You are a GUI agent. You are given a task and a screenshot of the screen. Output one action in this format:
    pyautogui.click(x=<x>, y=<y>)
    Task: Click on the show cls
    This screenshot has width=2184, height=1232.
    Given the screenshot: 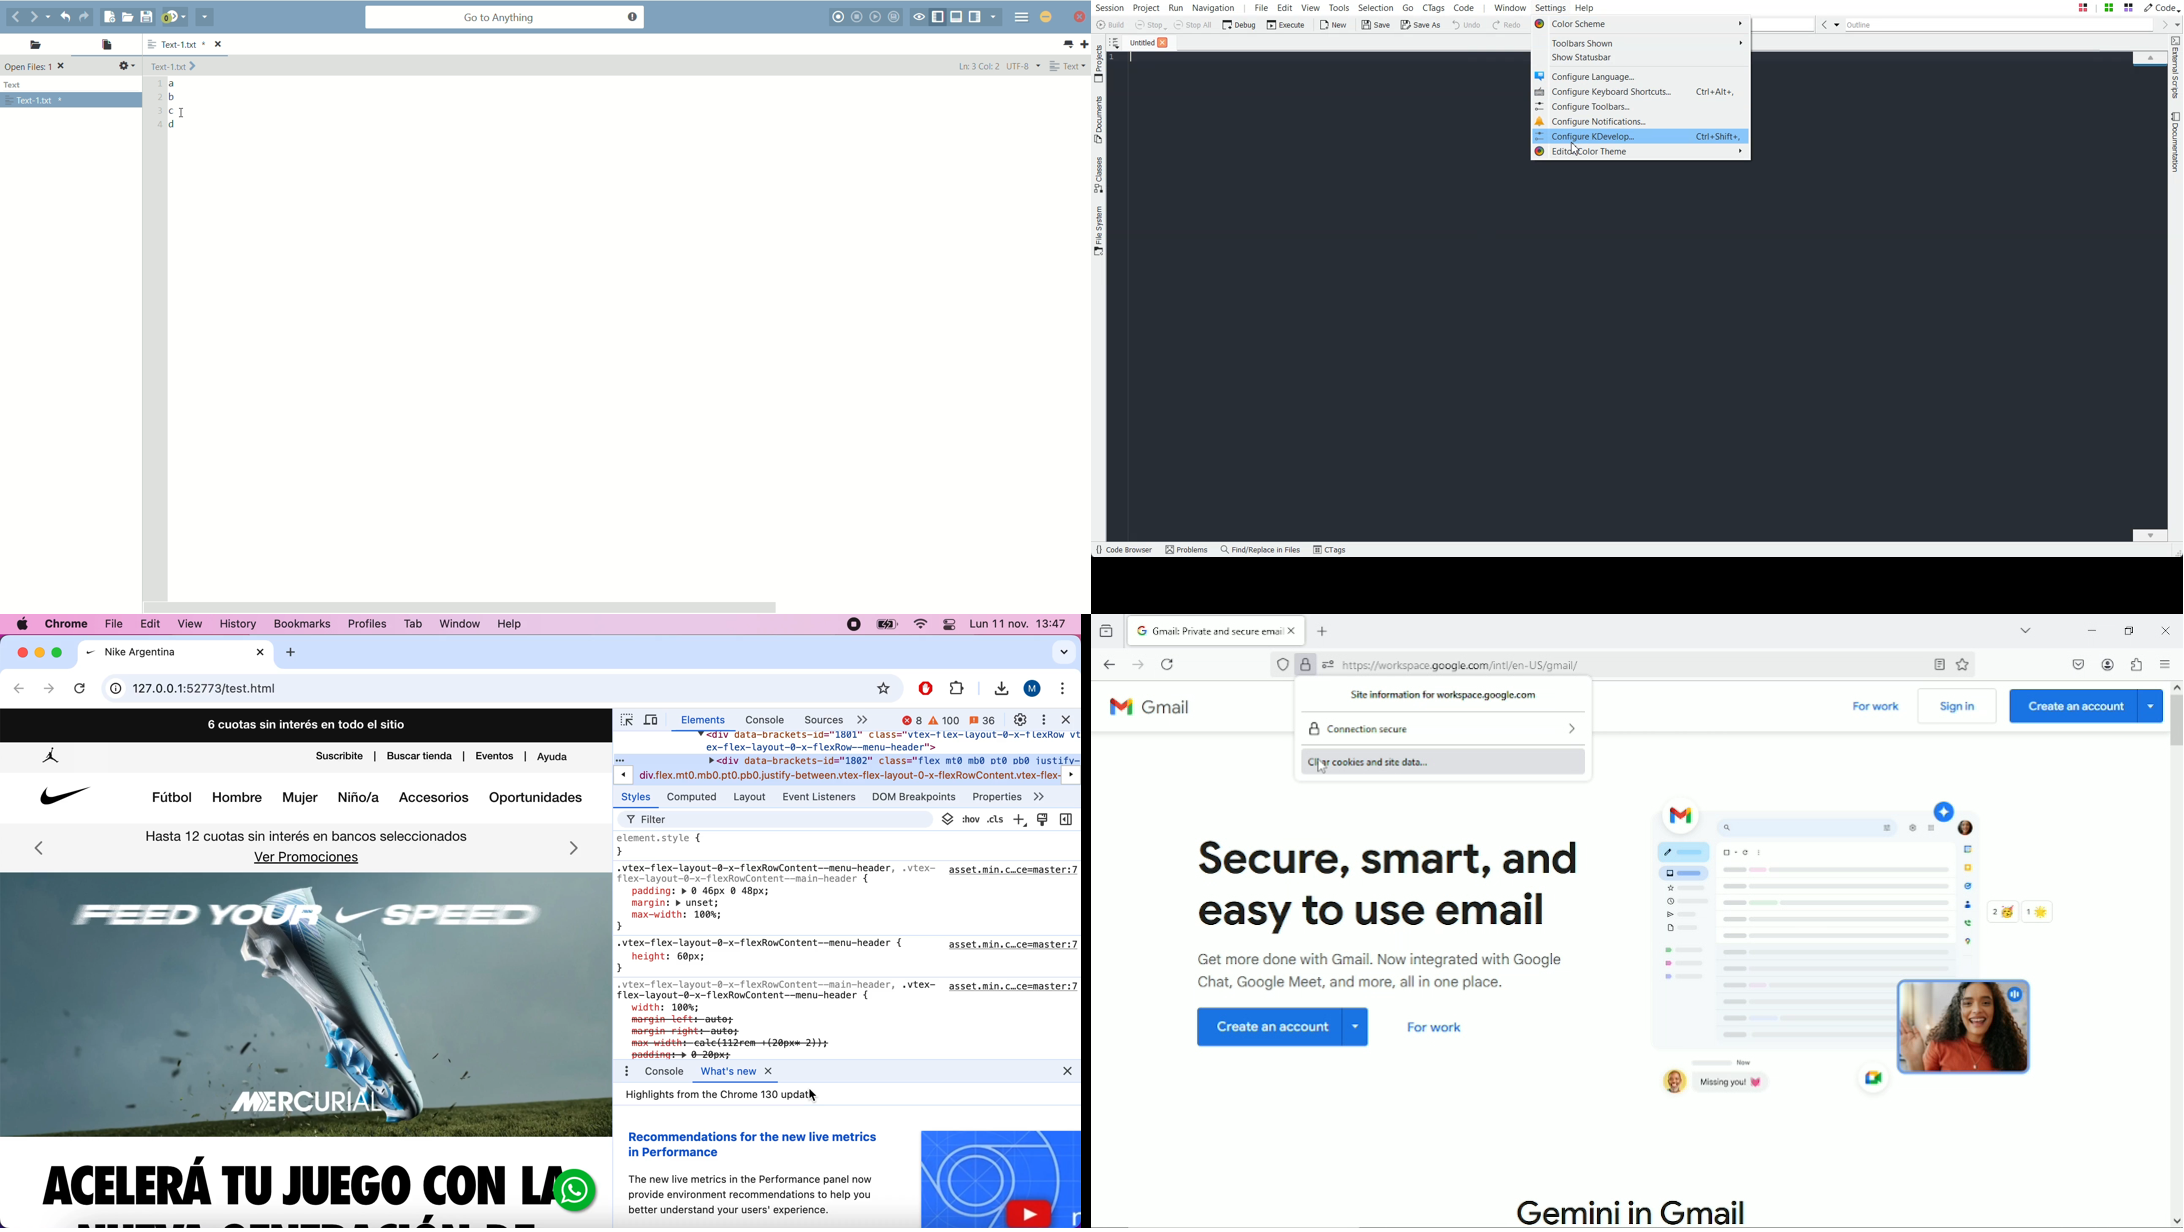 What is the action you would take?
    pyautogui.click(x=981, y=818)
    